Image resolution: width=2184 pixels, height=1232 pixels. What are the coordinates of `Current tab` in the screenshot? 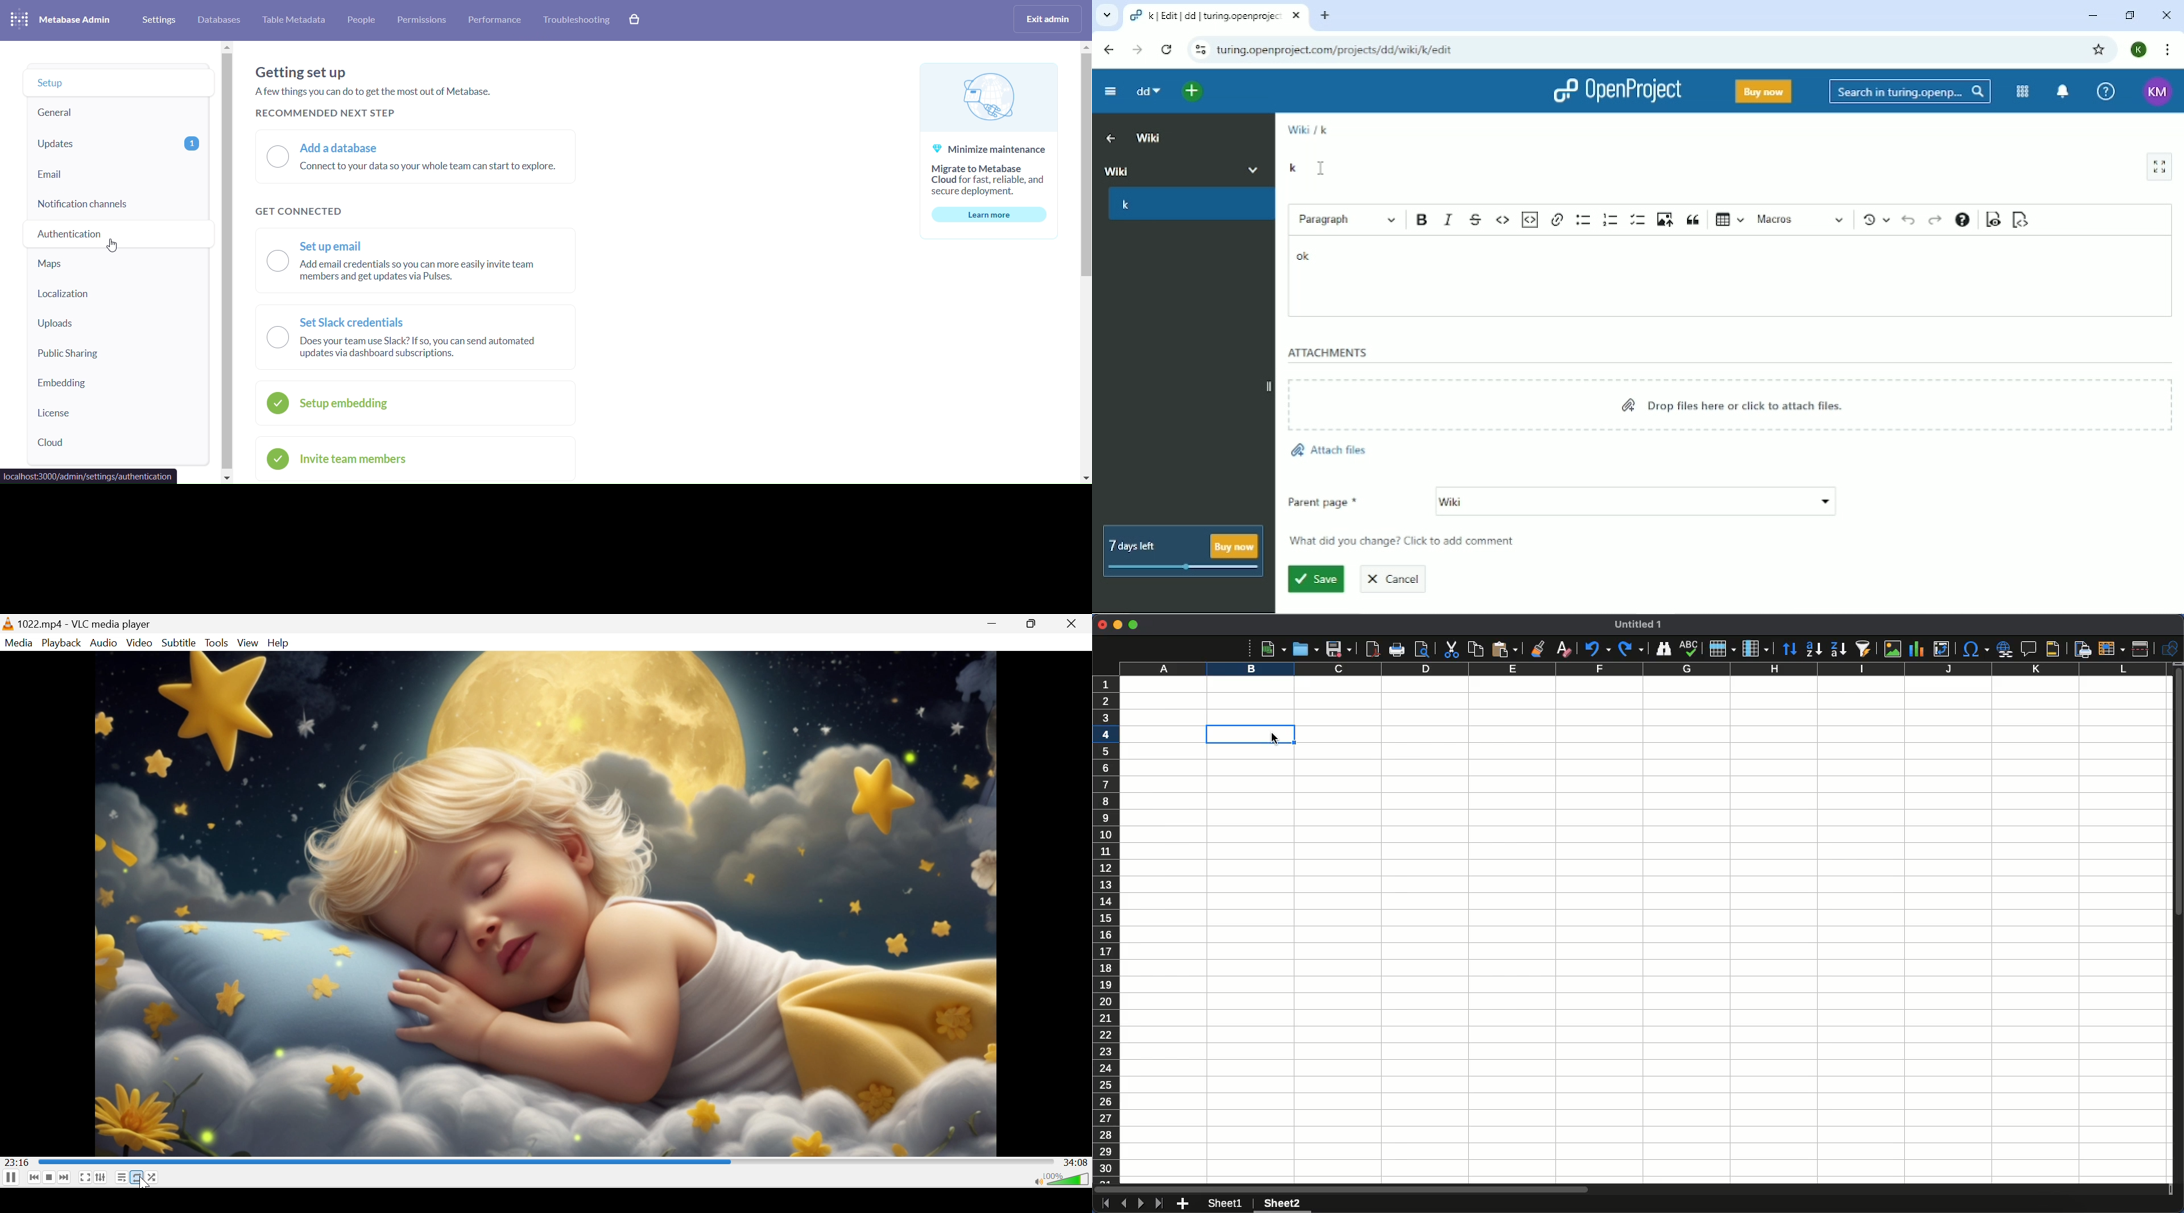 It's located at (1214, 18).